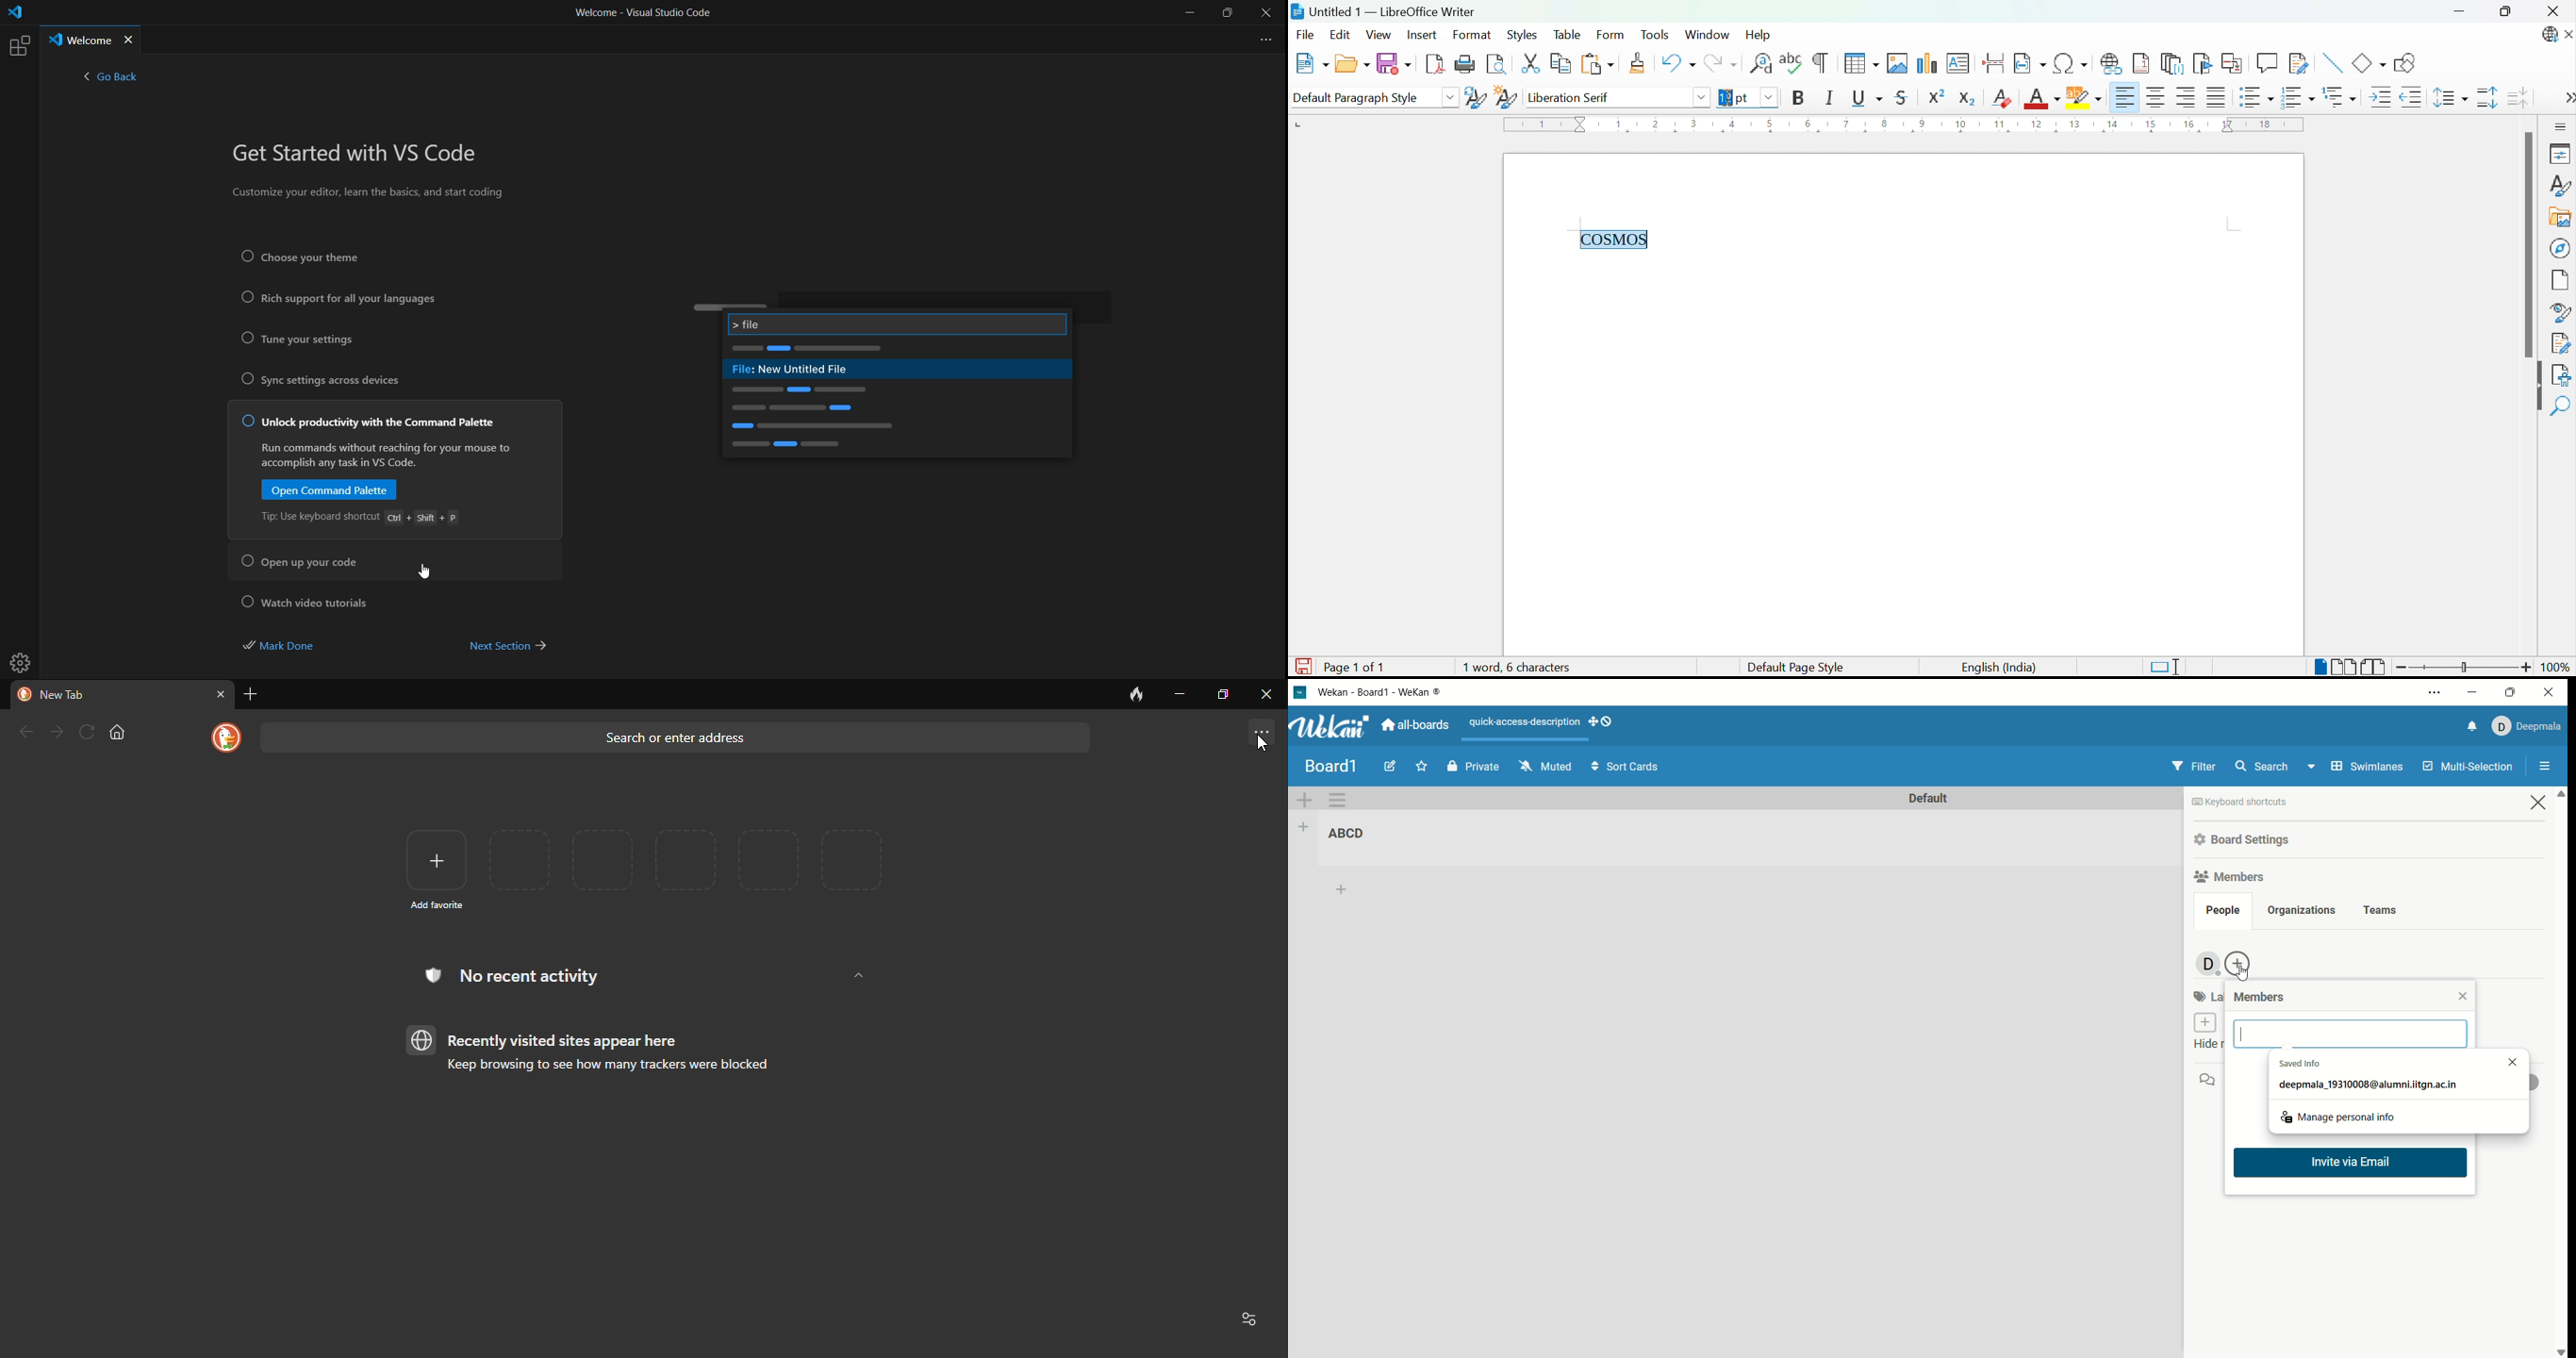  I want to click on Open, so click(1352, 64).